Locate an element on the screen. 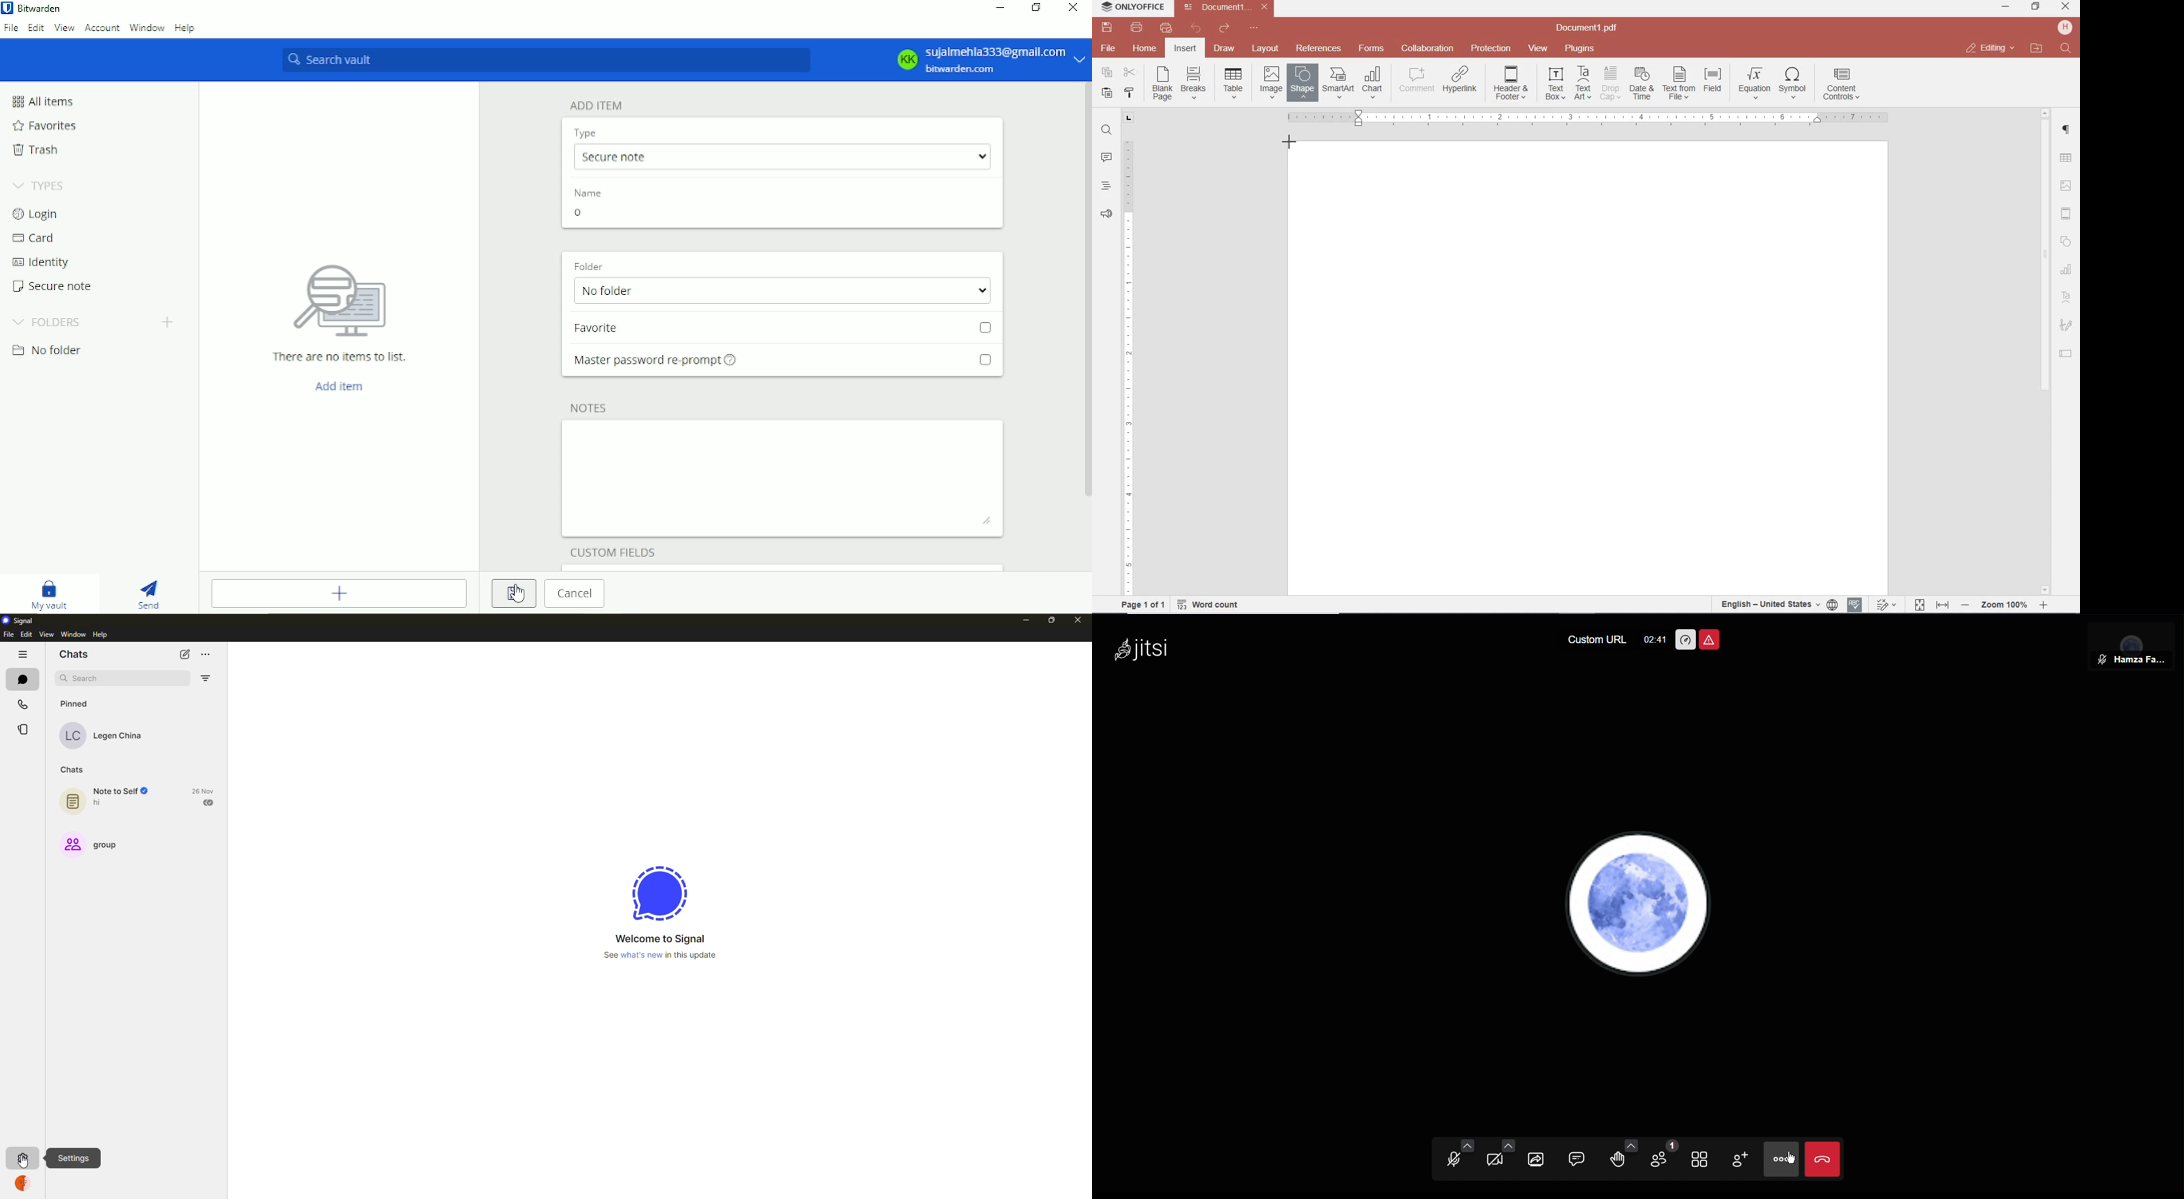  More is located at coordinates (1784, 1159).